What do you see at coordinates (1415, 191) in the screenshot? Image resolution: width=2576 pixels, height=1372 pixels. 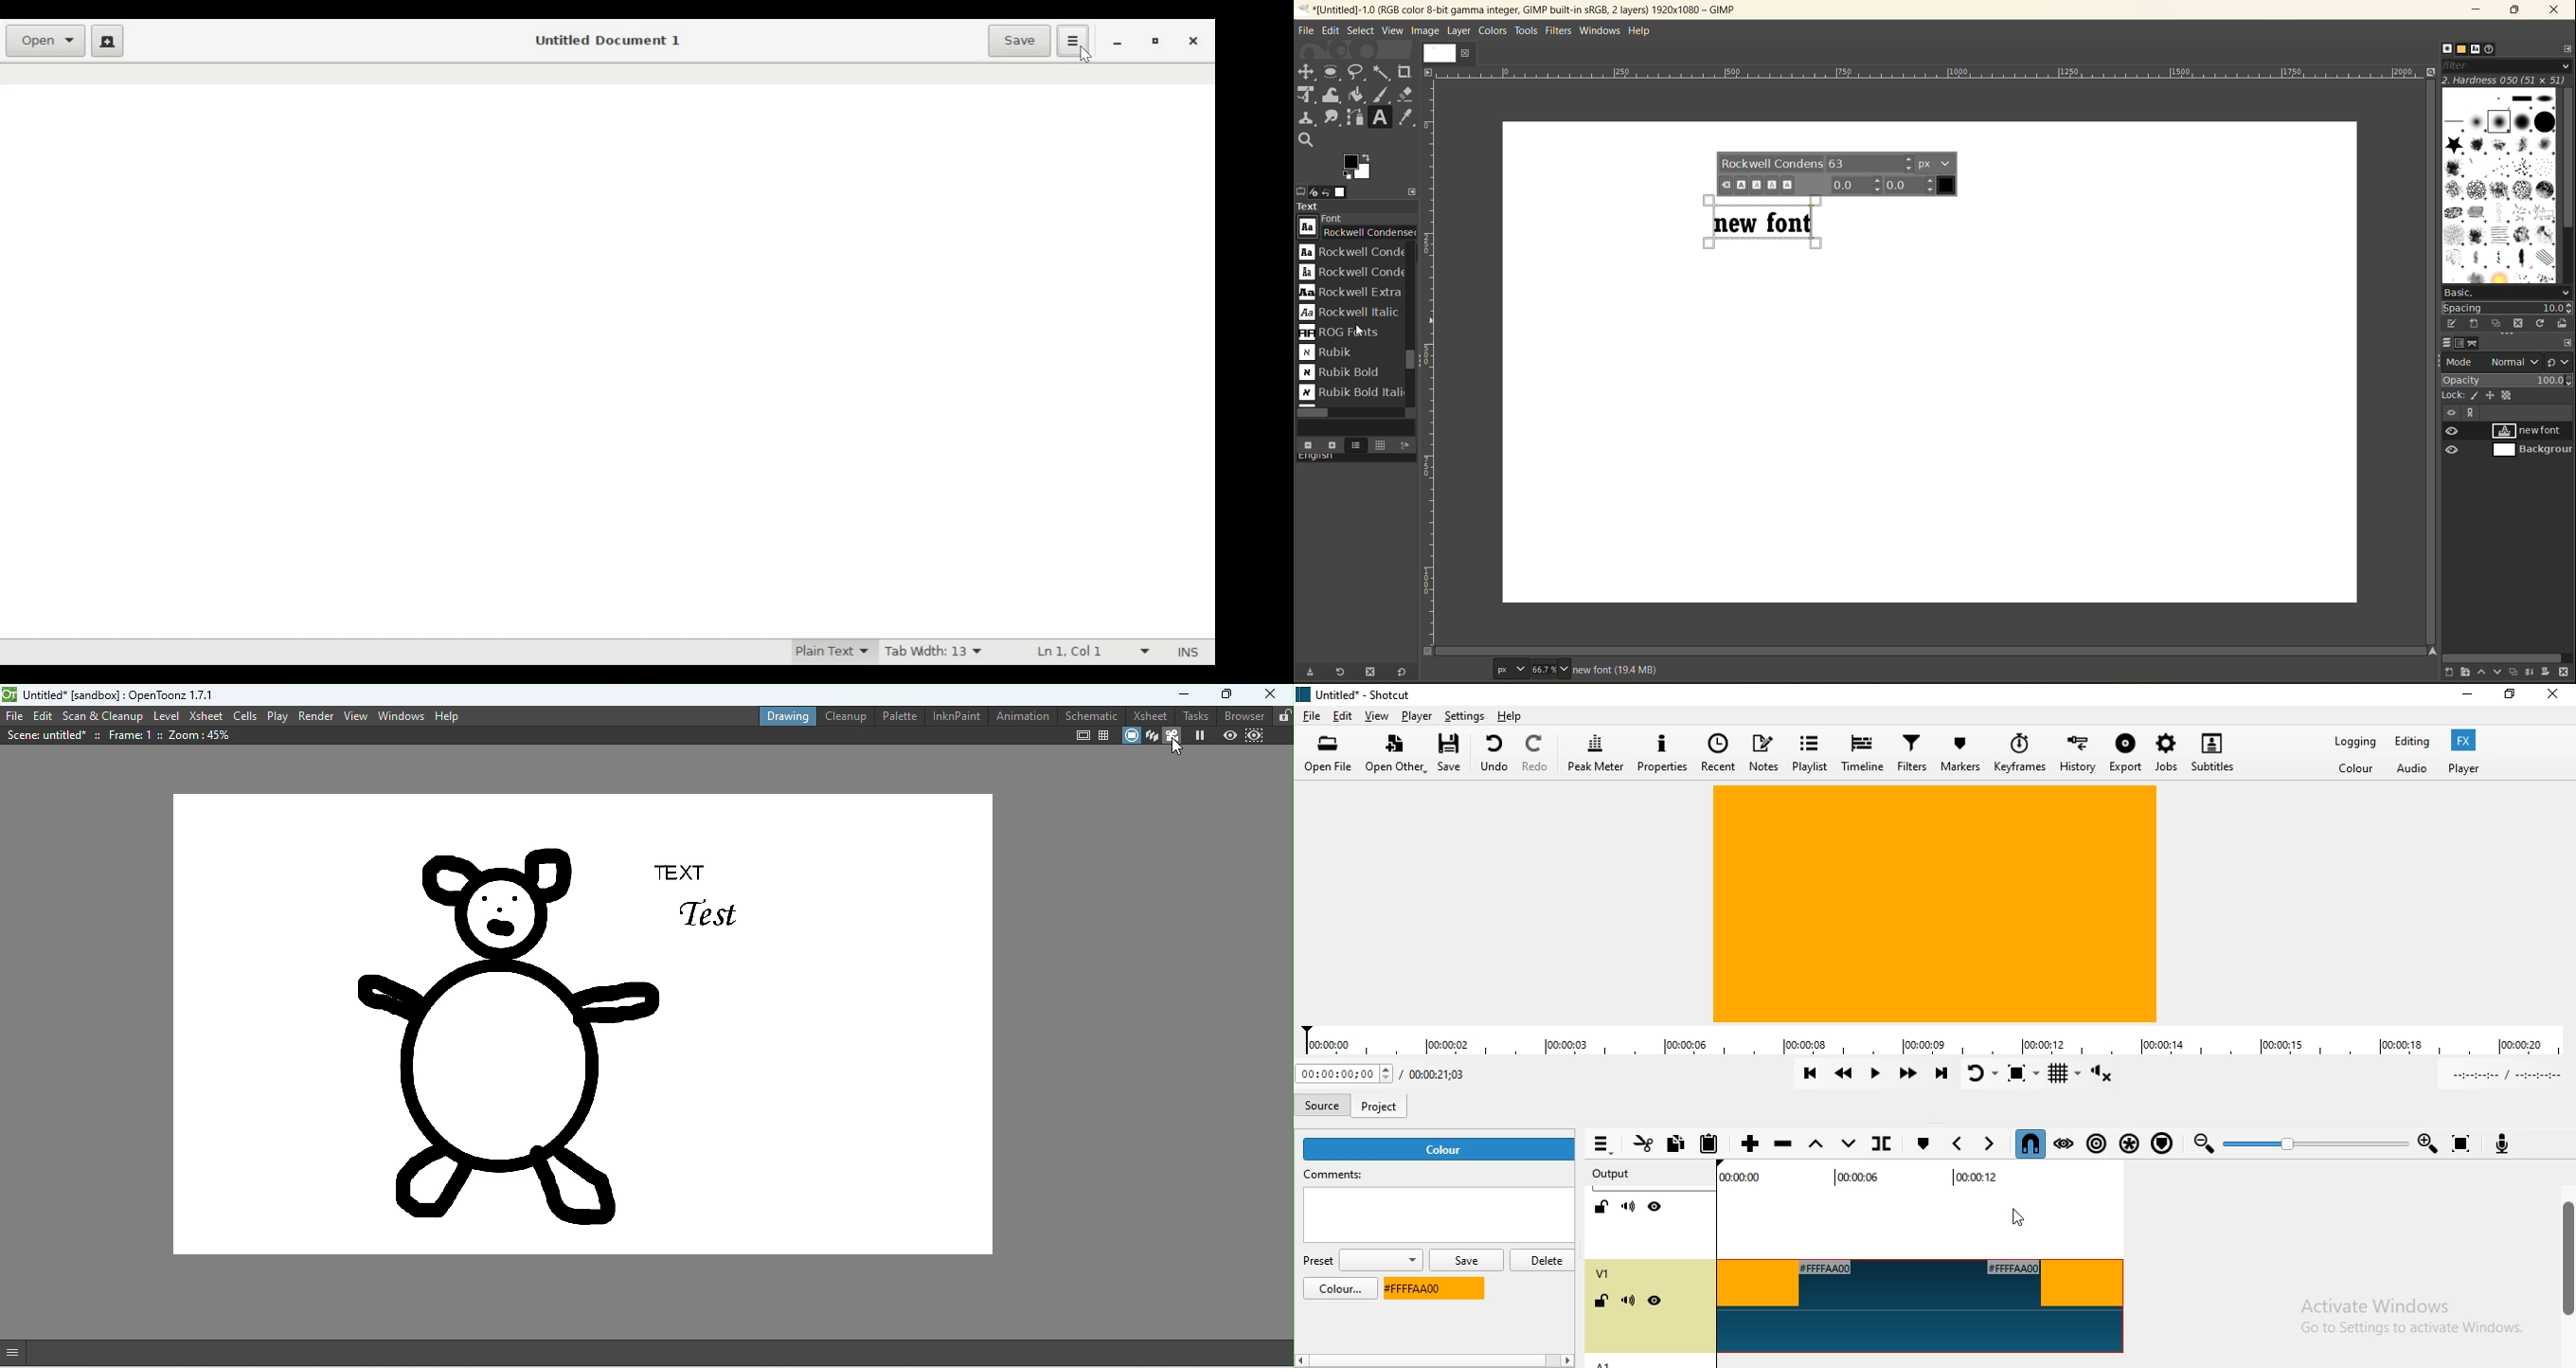 I see `configure` at bounding box center [1415, 191].